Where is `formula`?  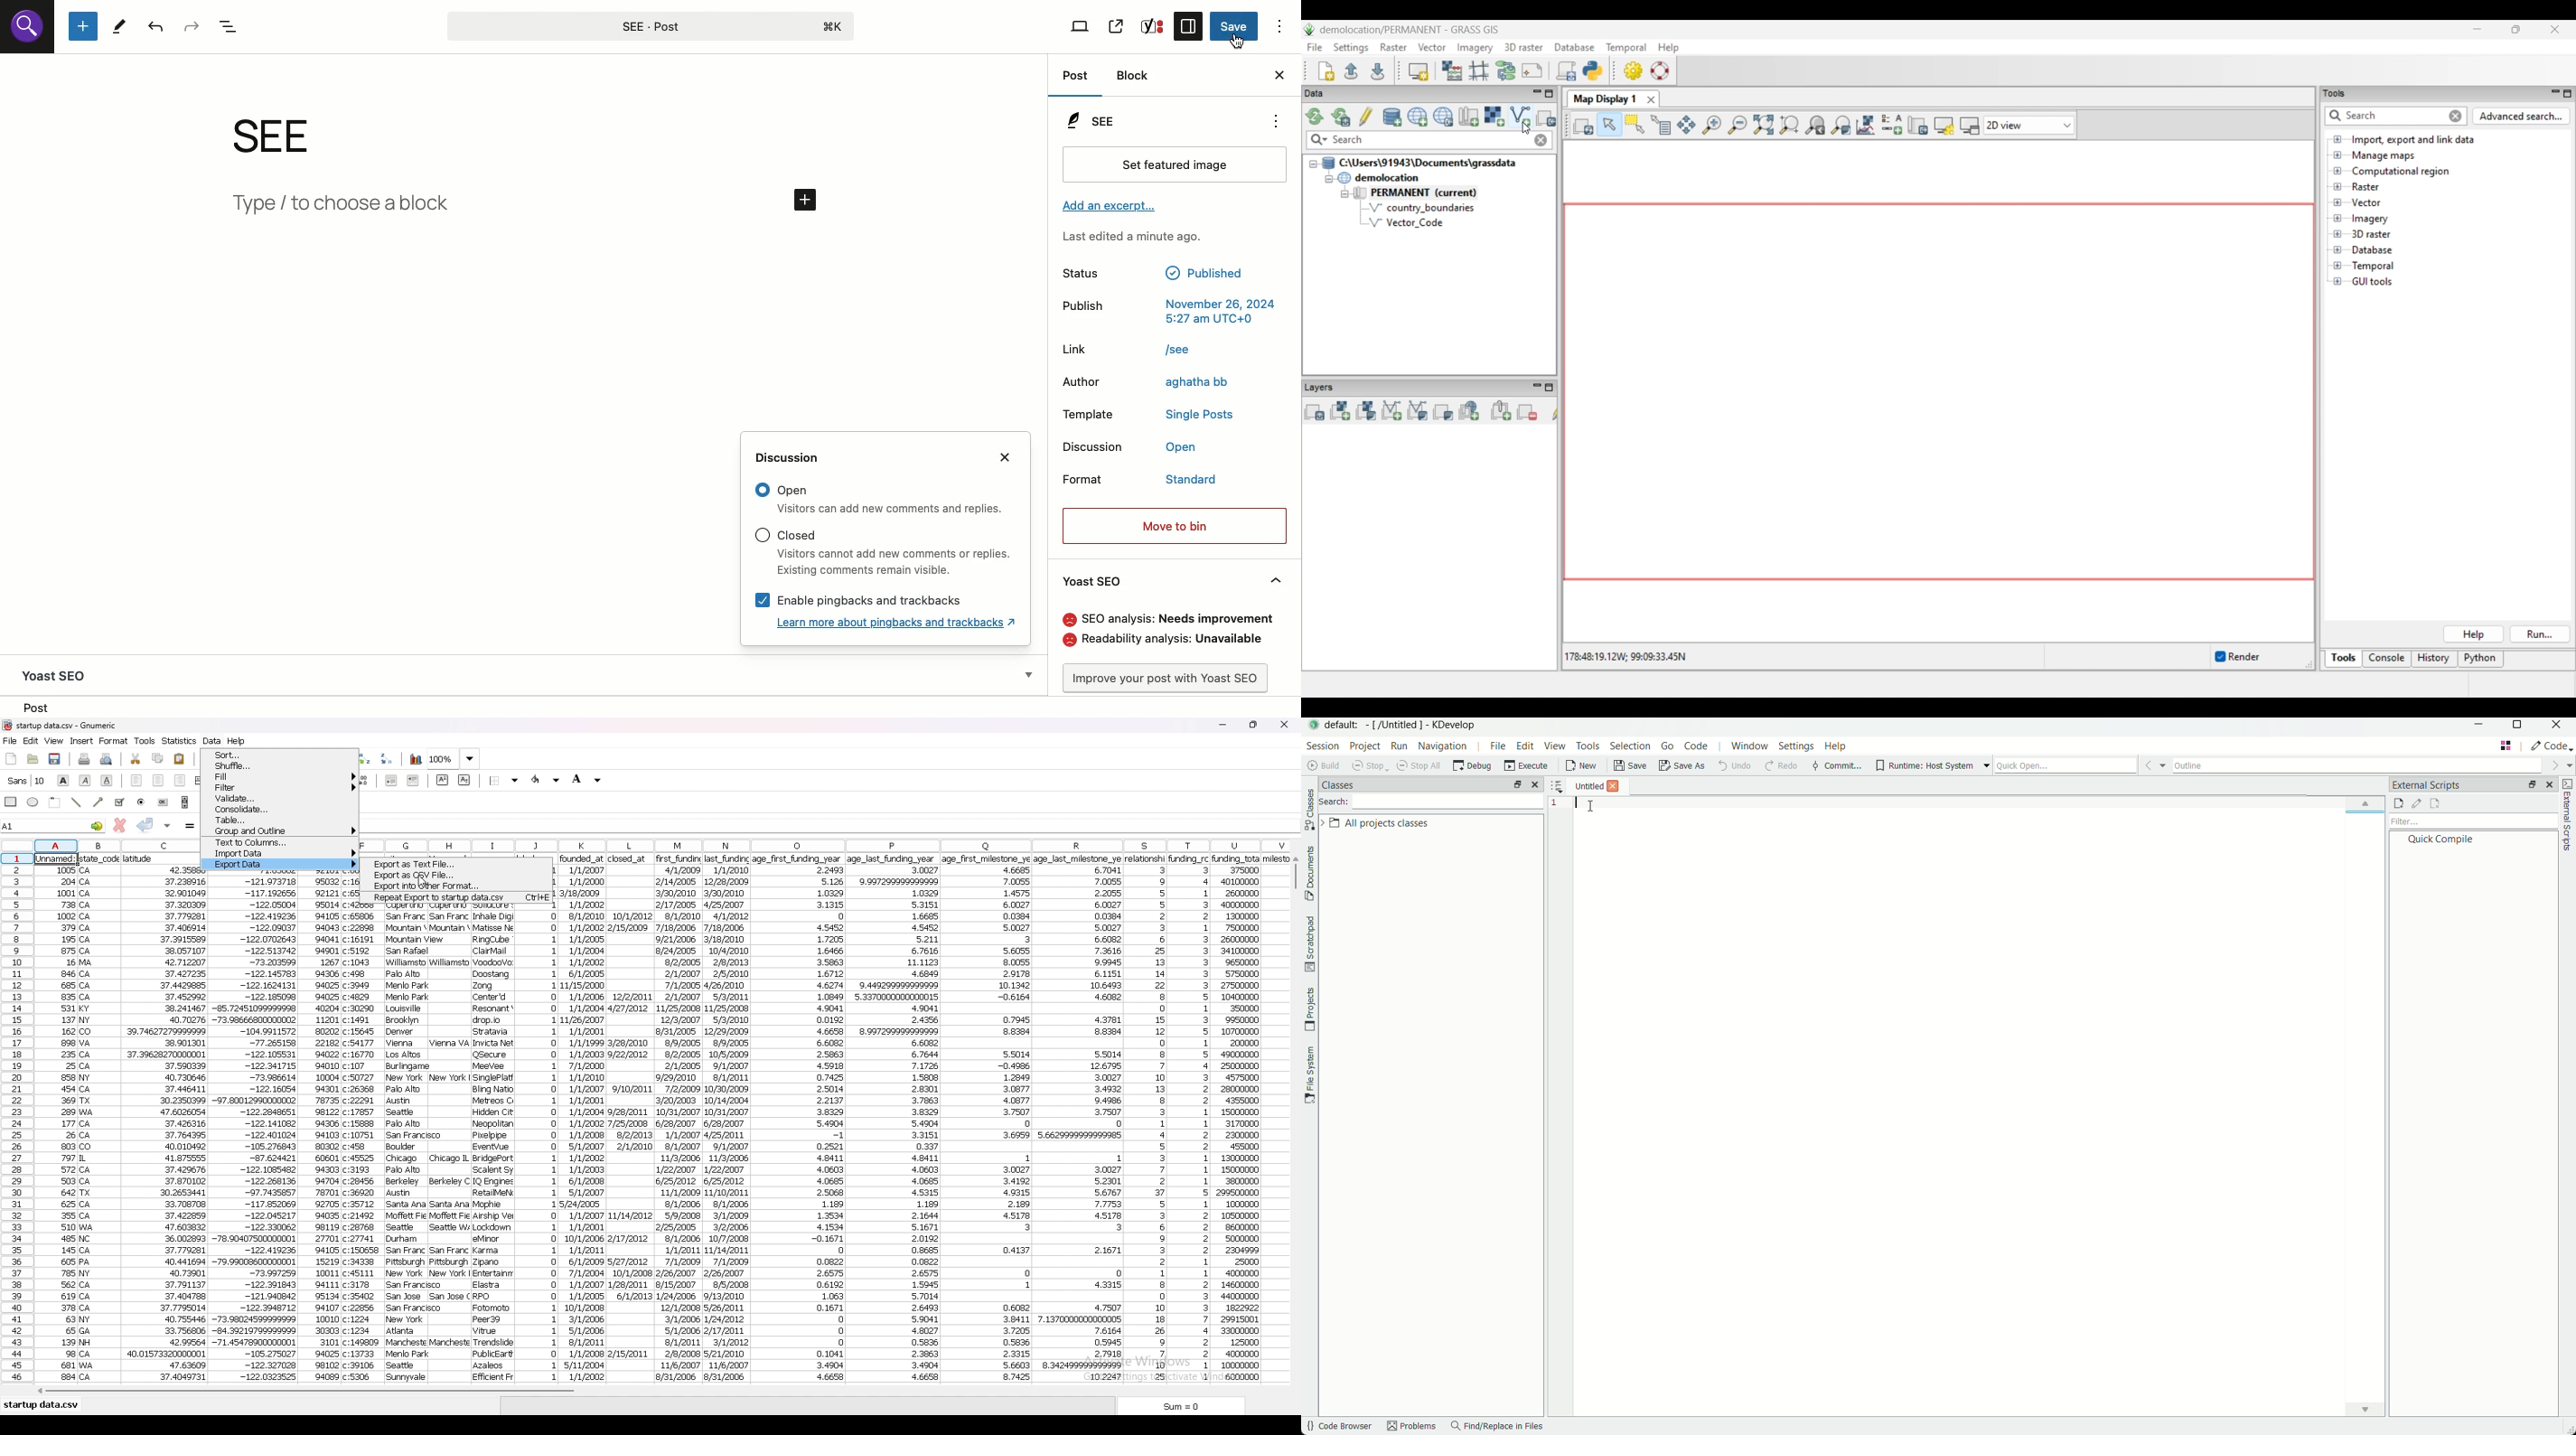 formula is located at coordinates (190, 826).